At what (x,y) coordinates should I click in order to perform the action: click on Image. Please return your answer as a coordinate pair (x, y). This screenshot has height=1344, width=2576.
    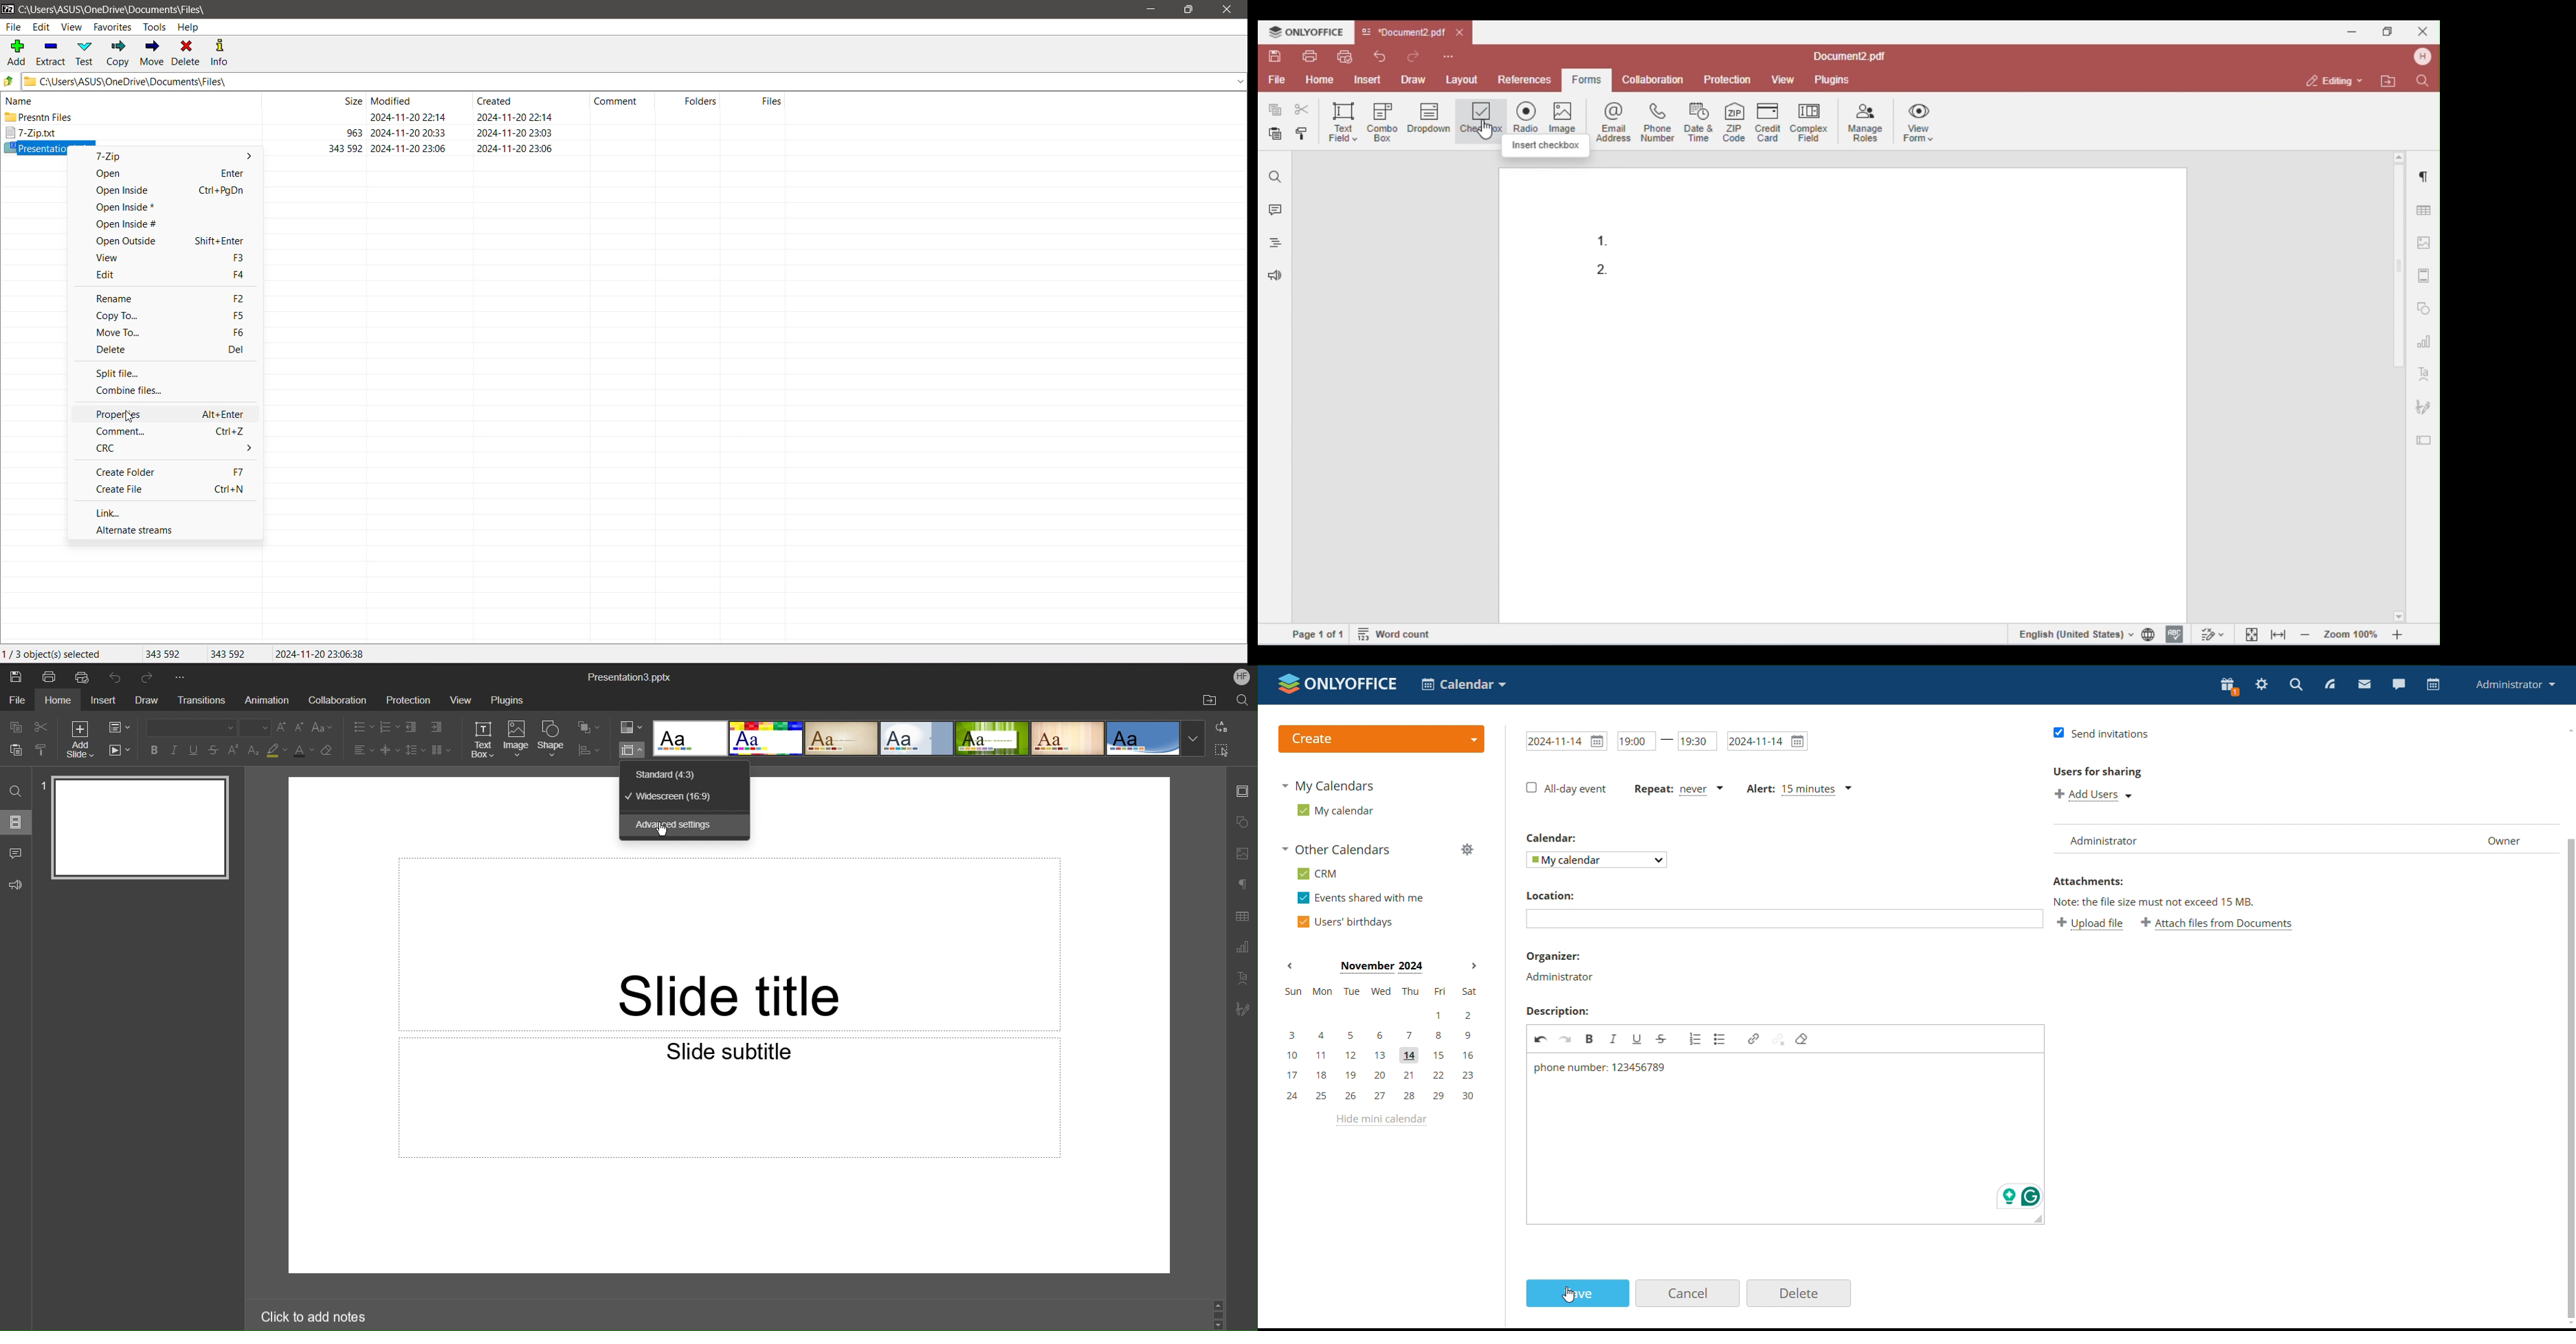
    Looking at the image, I should click on (517, 740).